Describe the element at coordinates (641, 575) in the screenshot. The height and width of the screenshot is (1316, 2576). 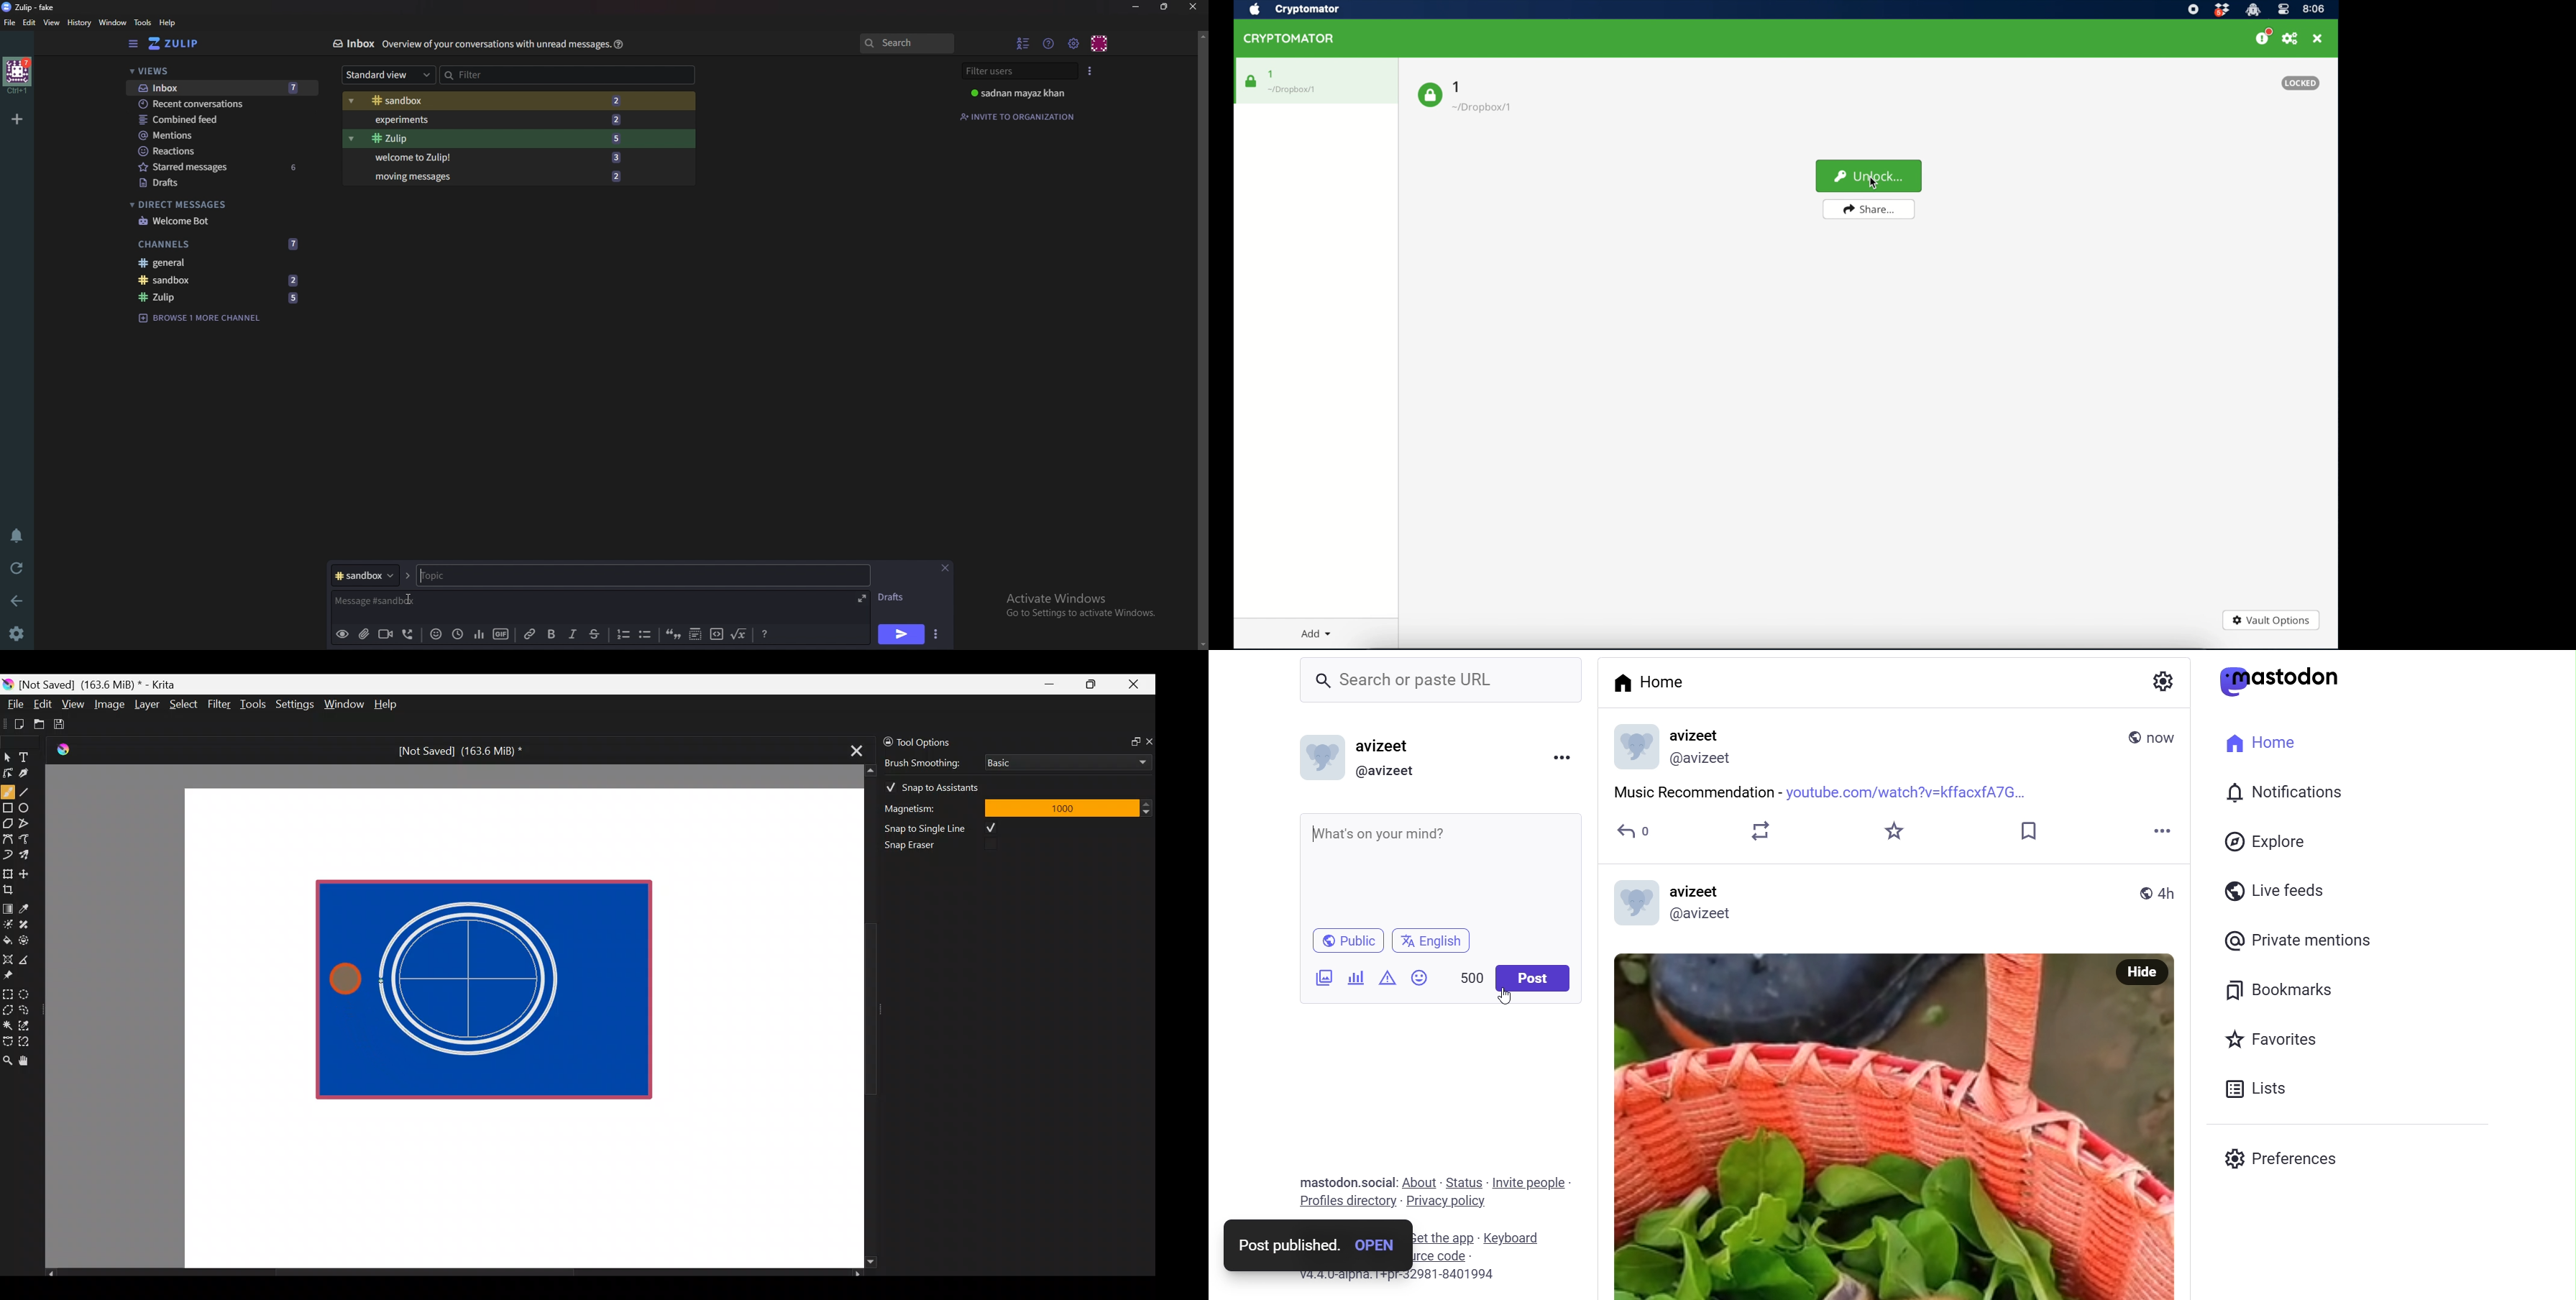
I see `Topic` at that location.